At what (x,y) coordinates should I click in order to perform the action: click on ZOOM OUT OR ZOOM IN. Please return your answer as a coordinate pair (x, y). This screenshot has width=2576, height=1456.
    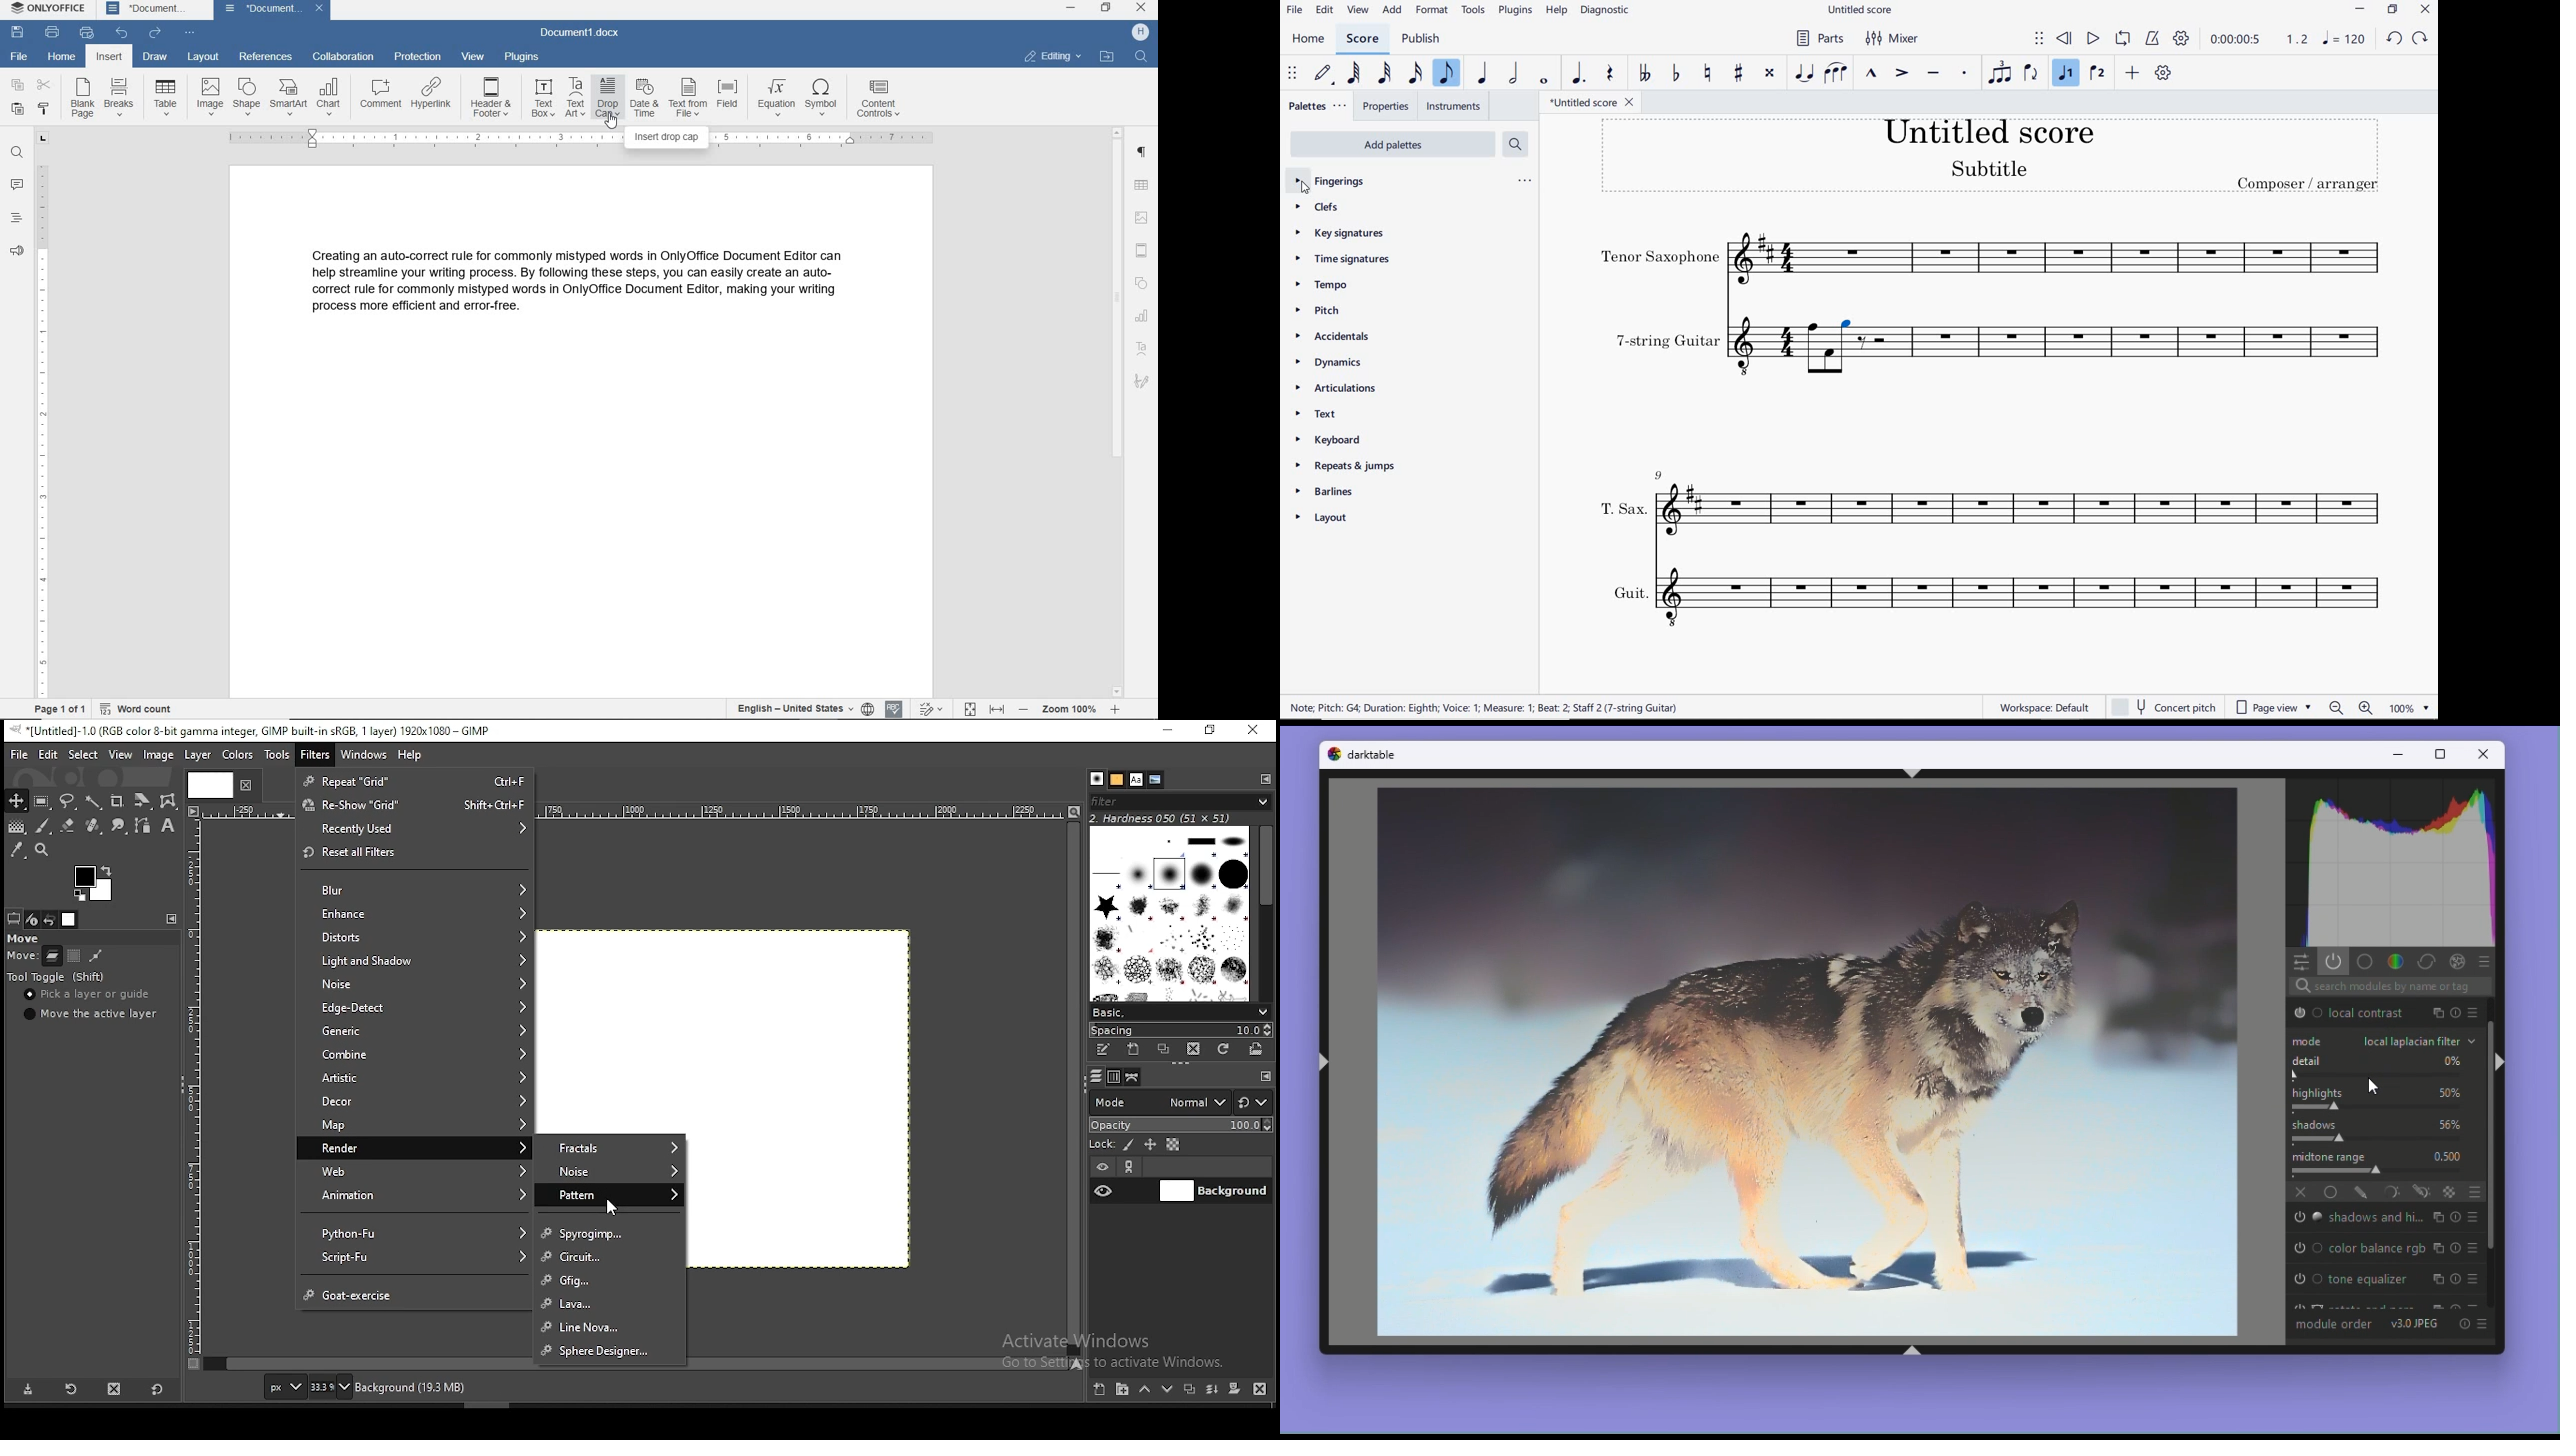
    Looking at the image, I should click on (2351, 708).